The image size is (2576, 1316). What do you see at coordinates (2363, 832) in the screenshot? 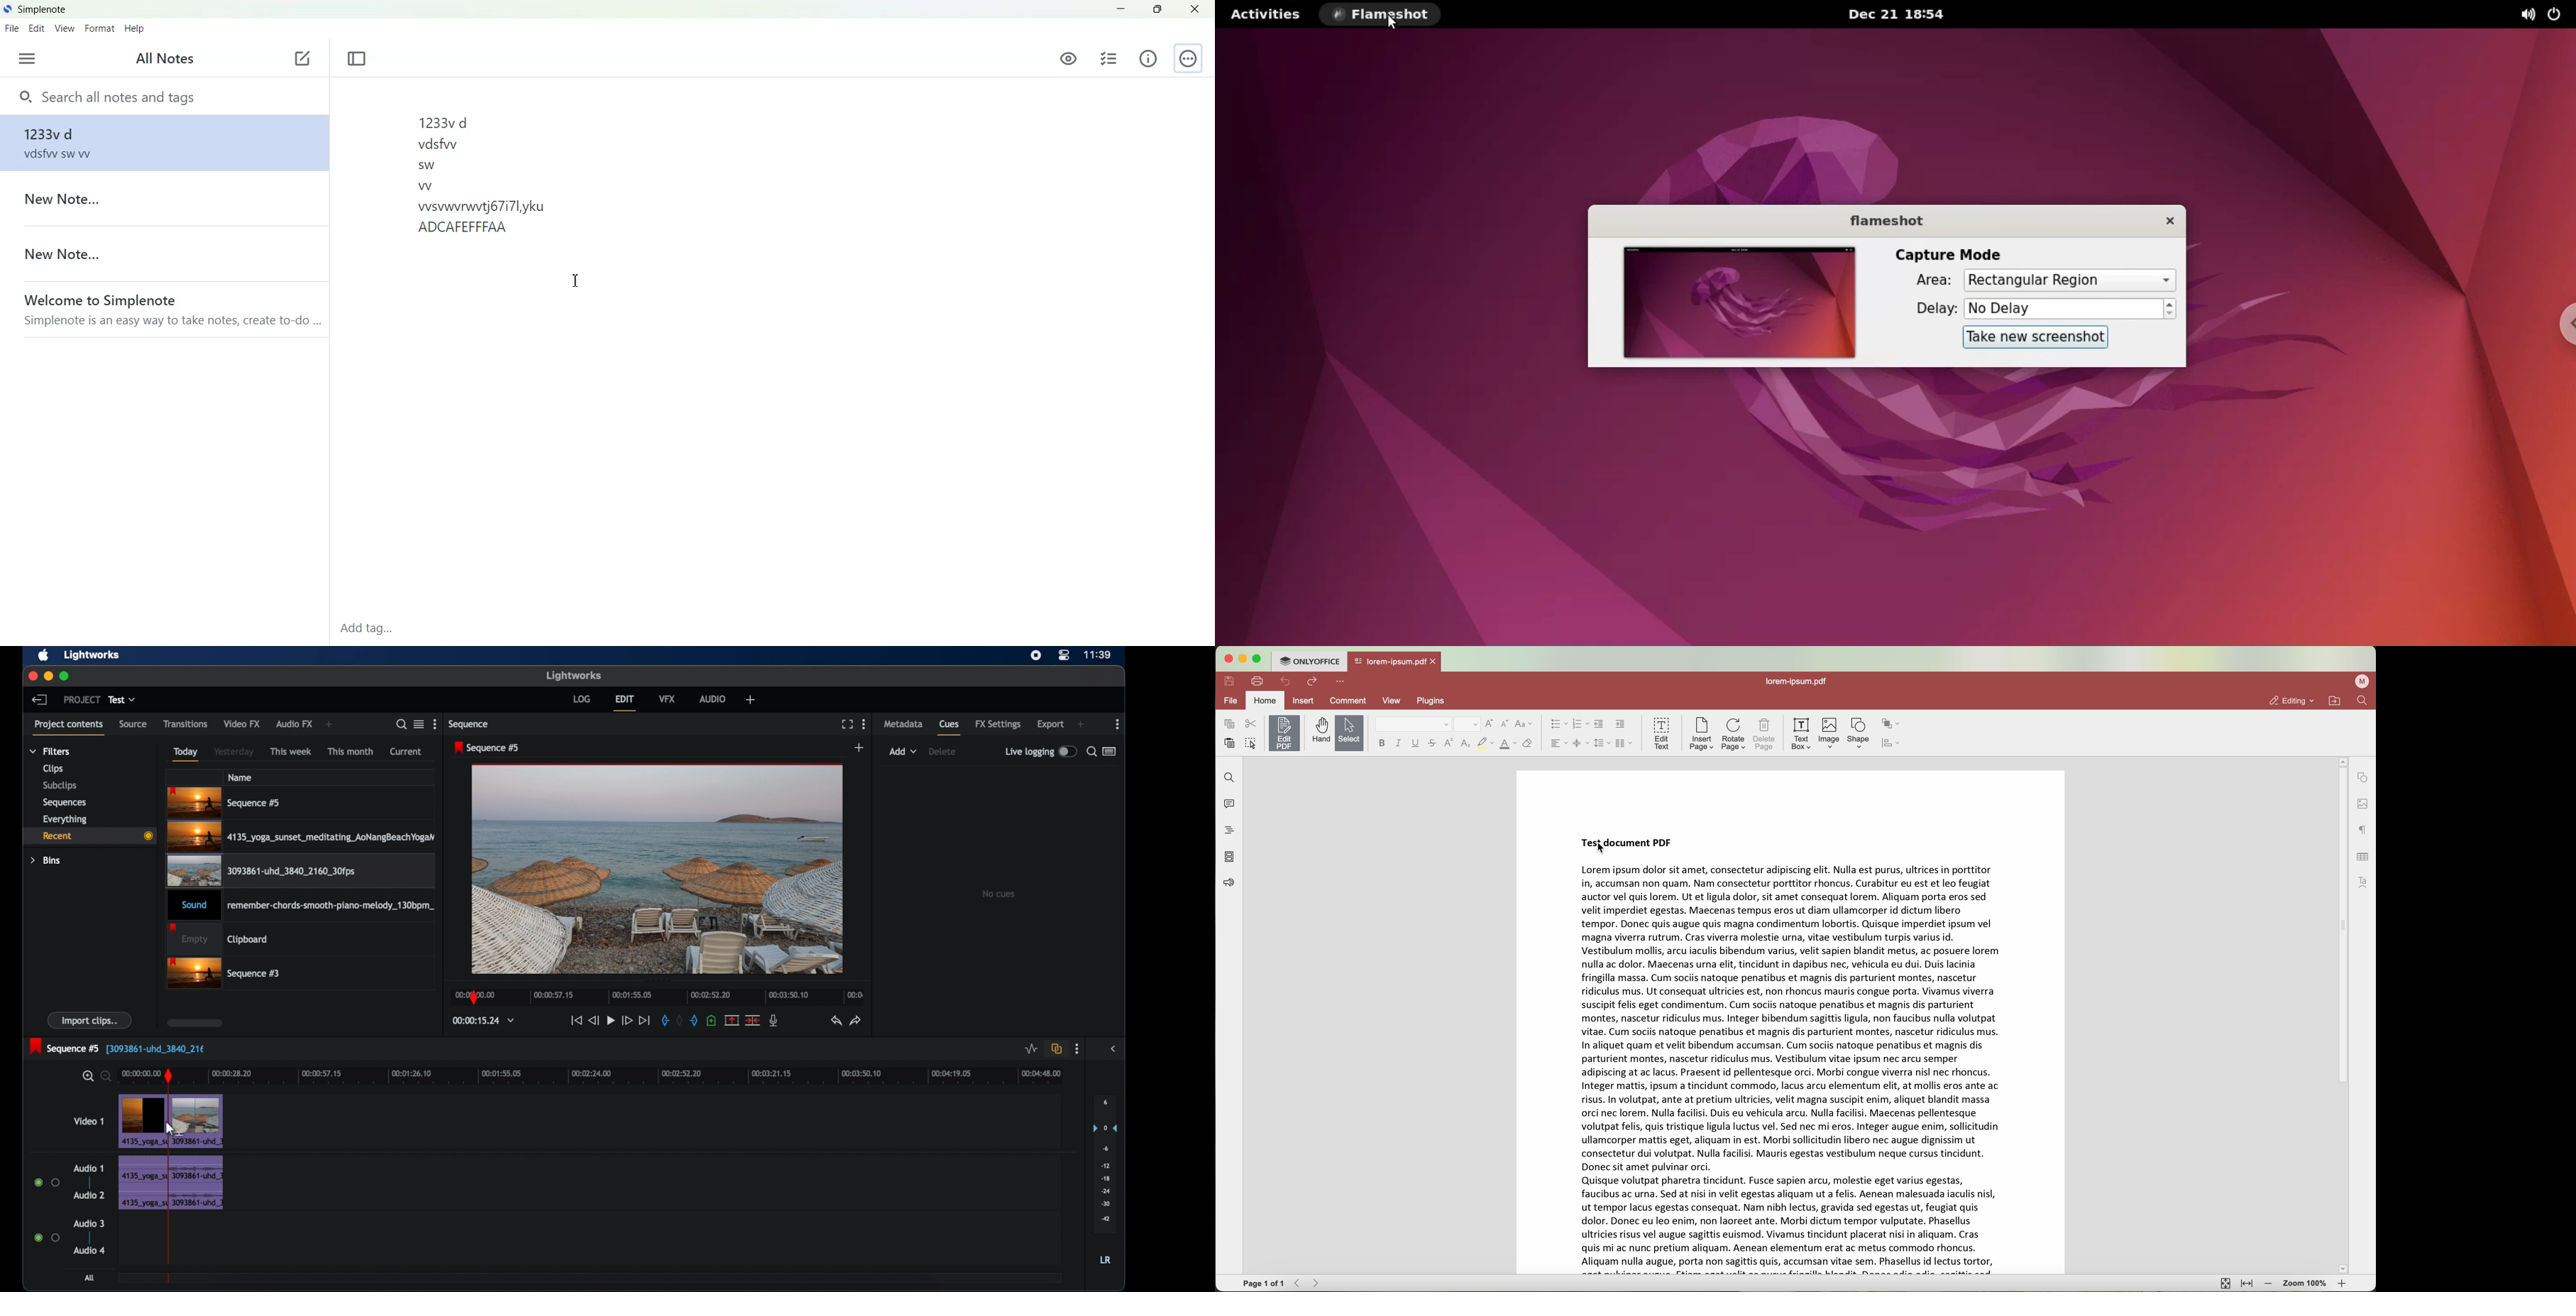
I see `paragraph settings` at bounding box center [2363, 832].